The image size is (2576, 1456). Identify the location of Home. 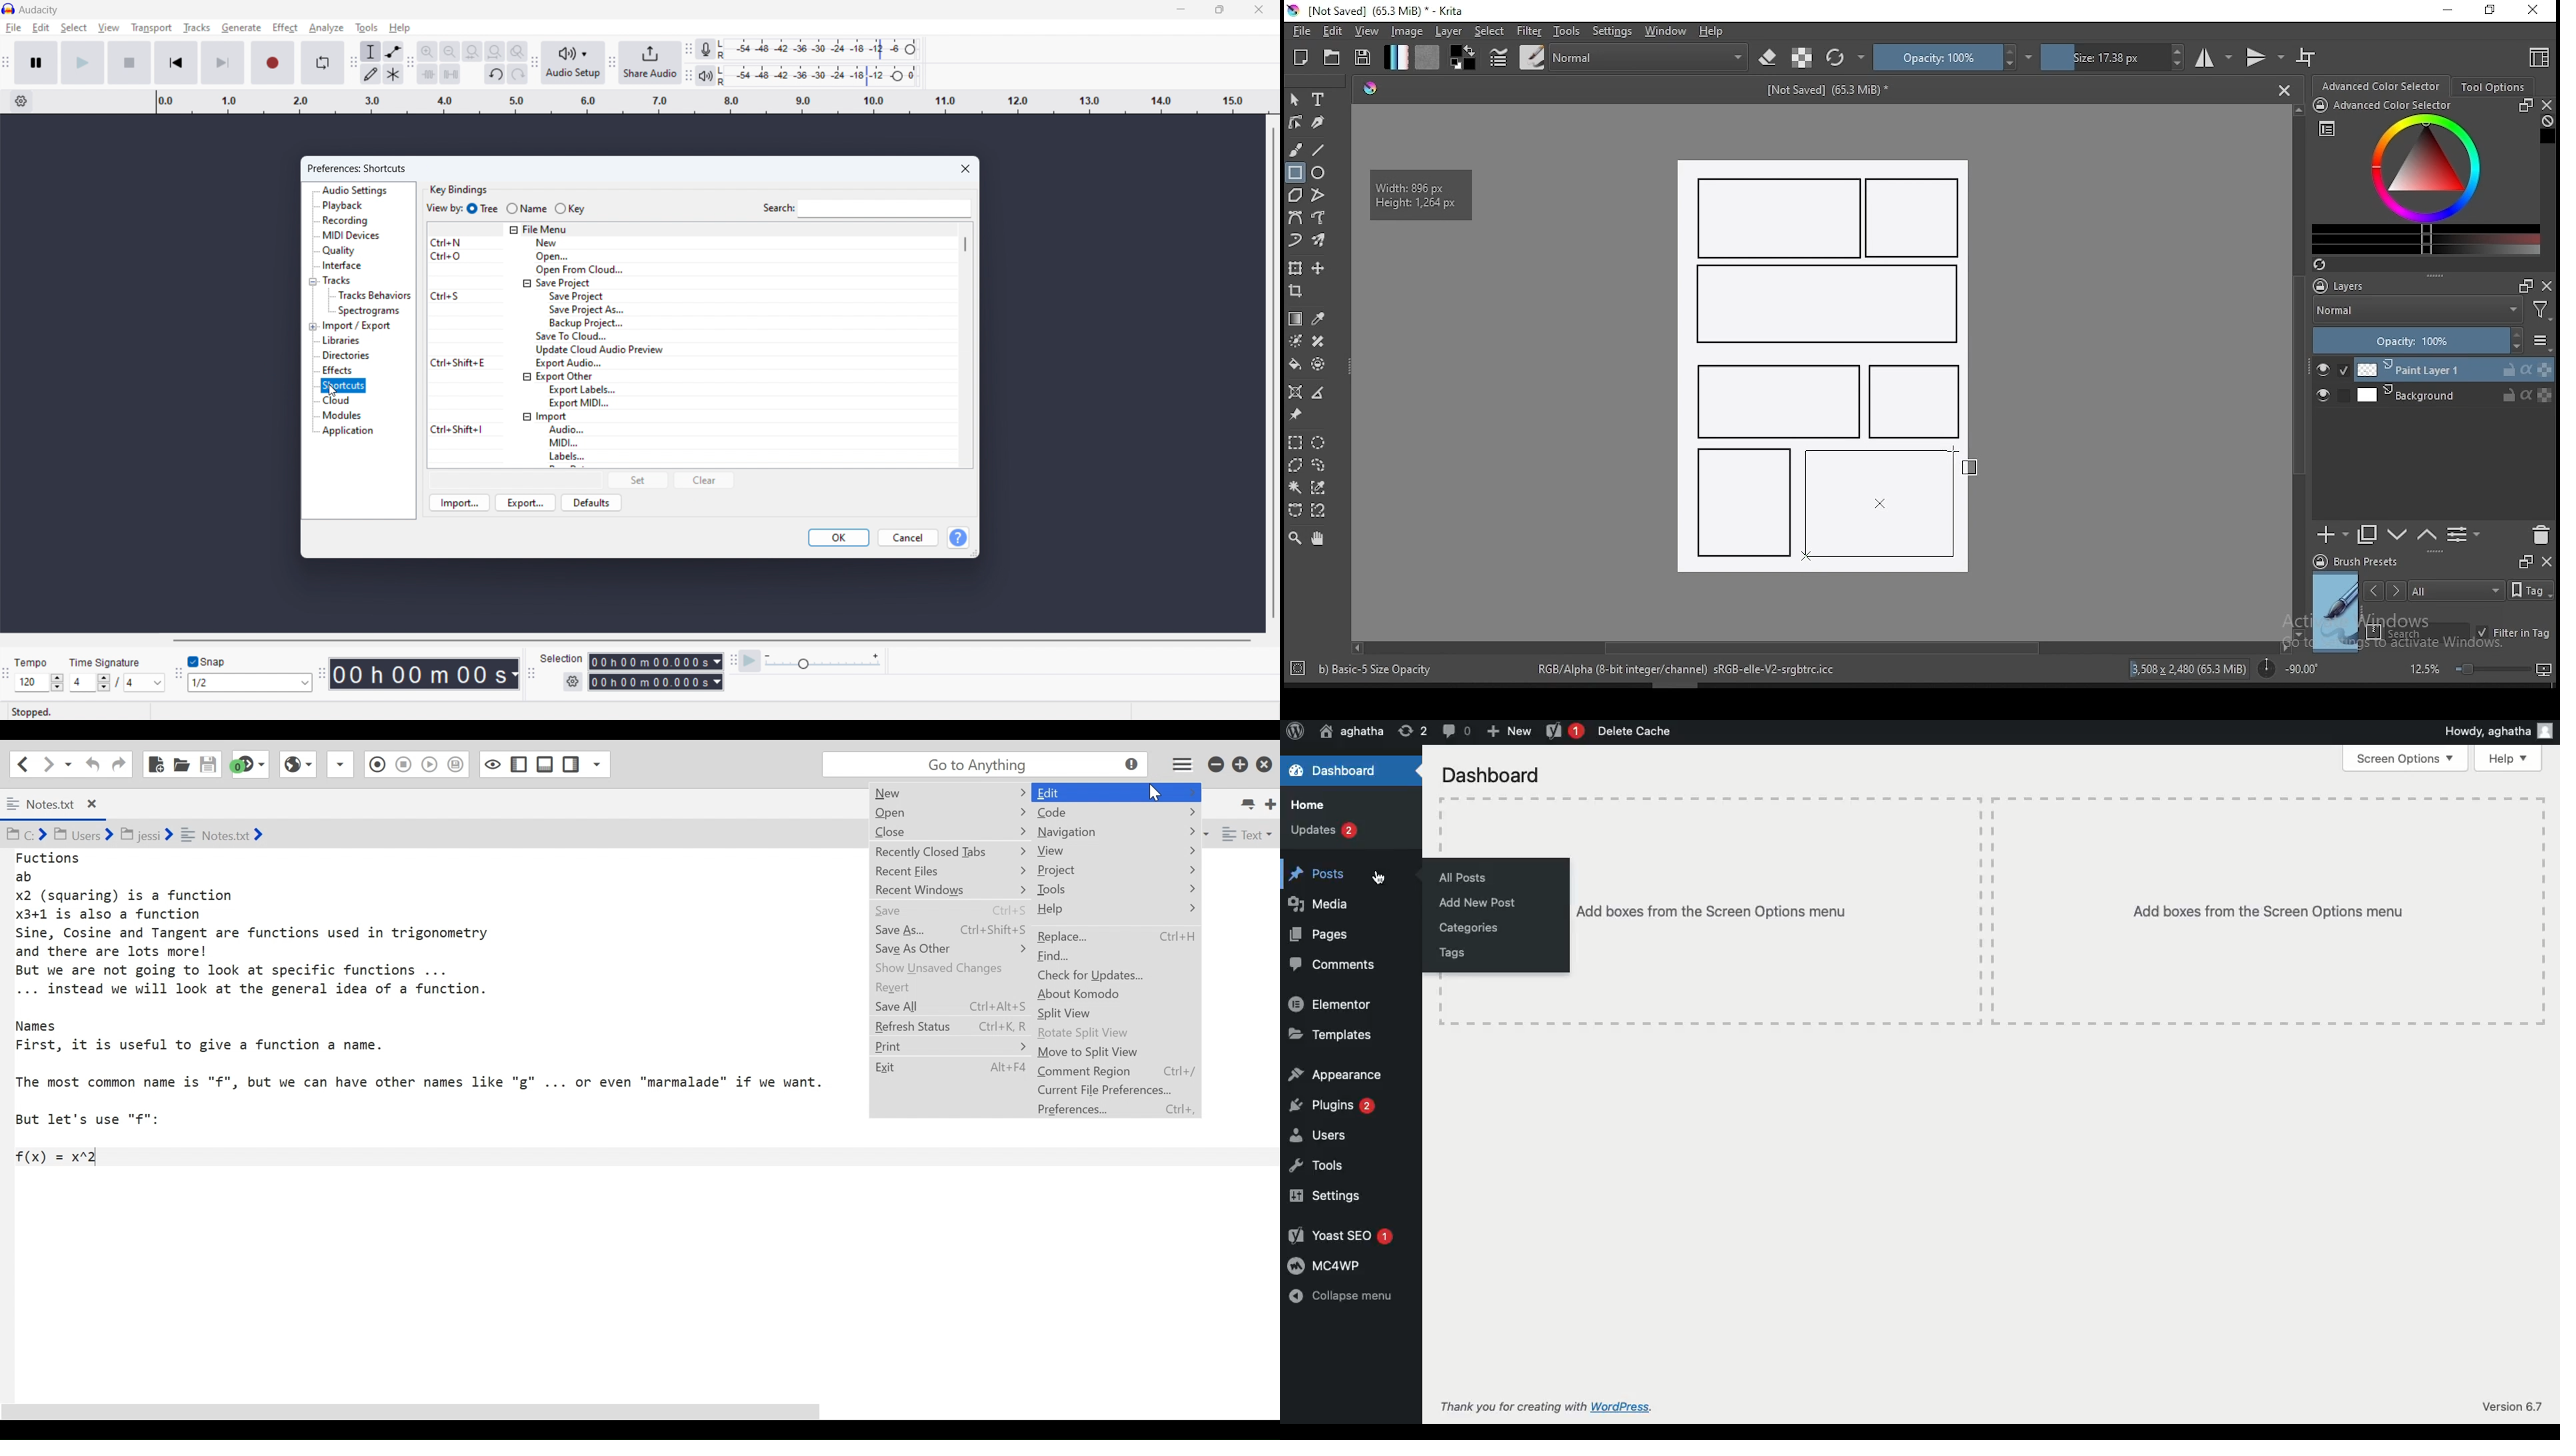
(1311, 804).